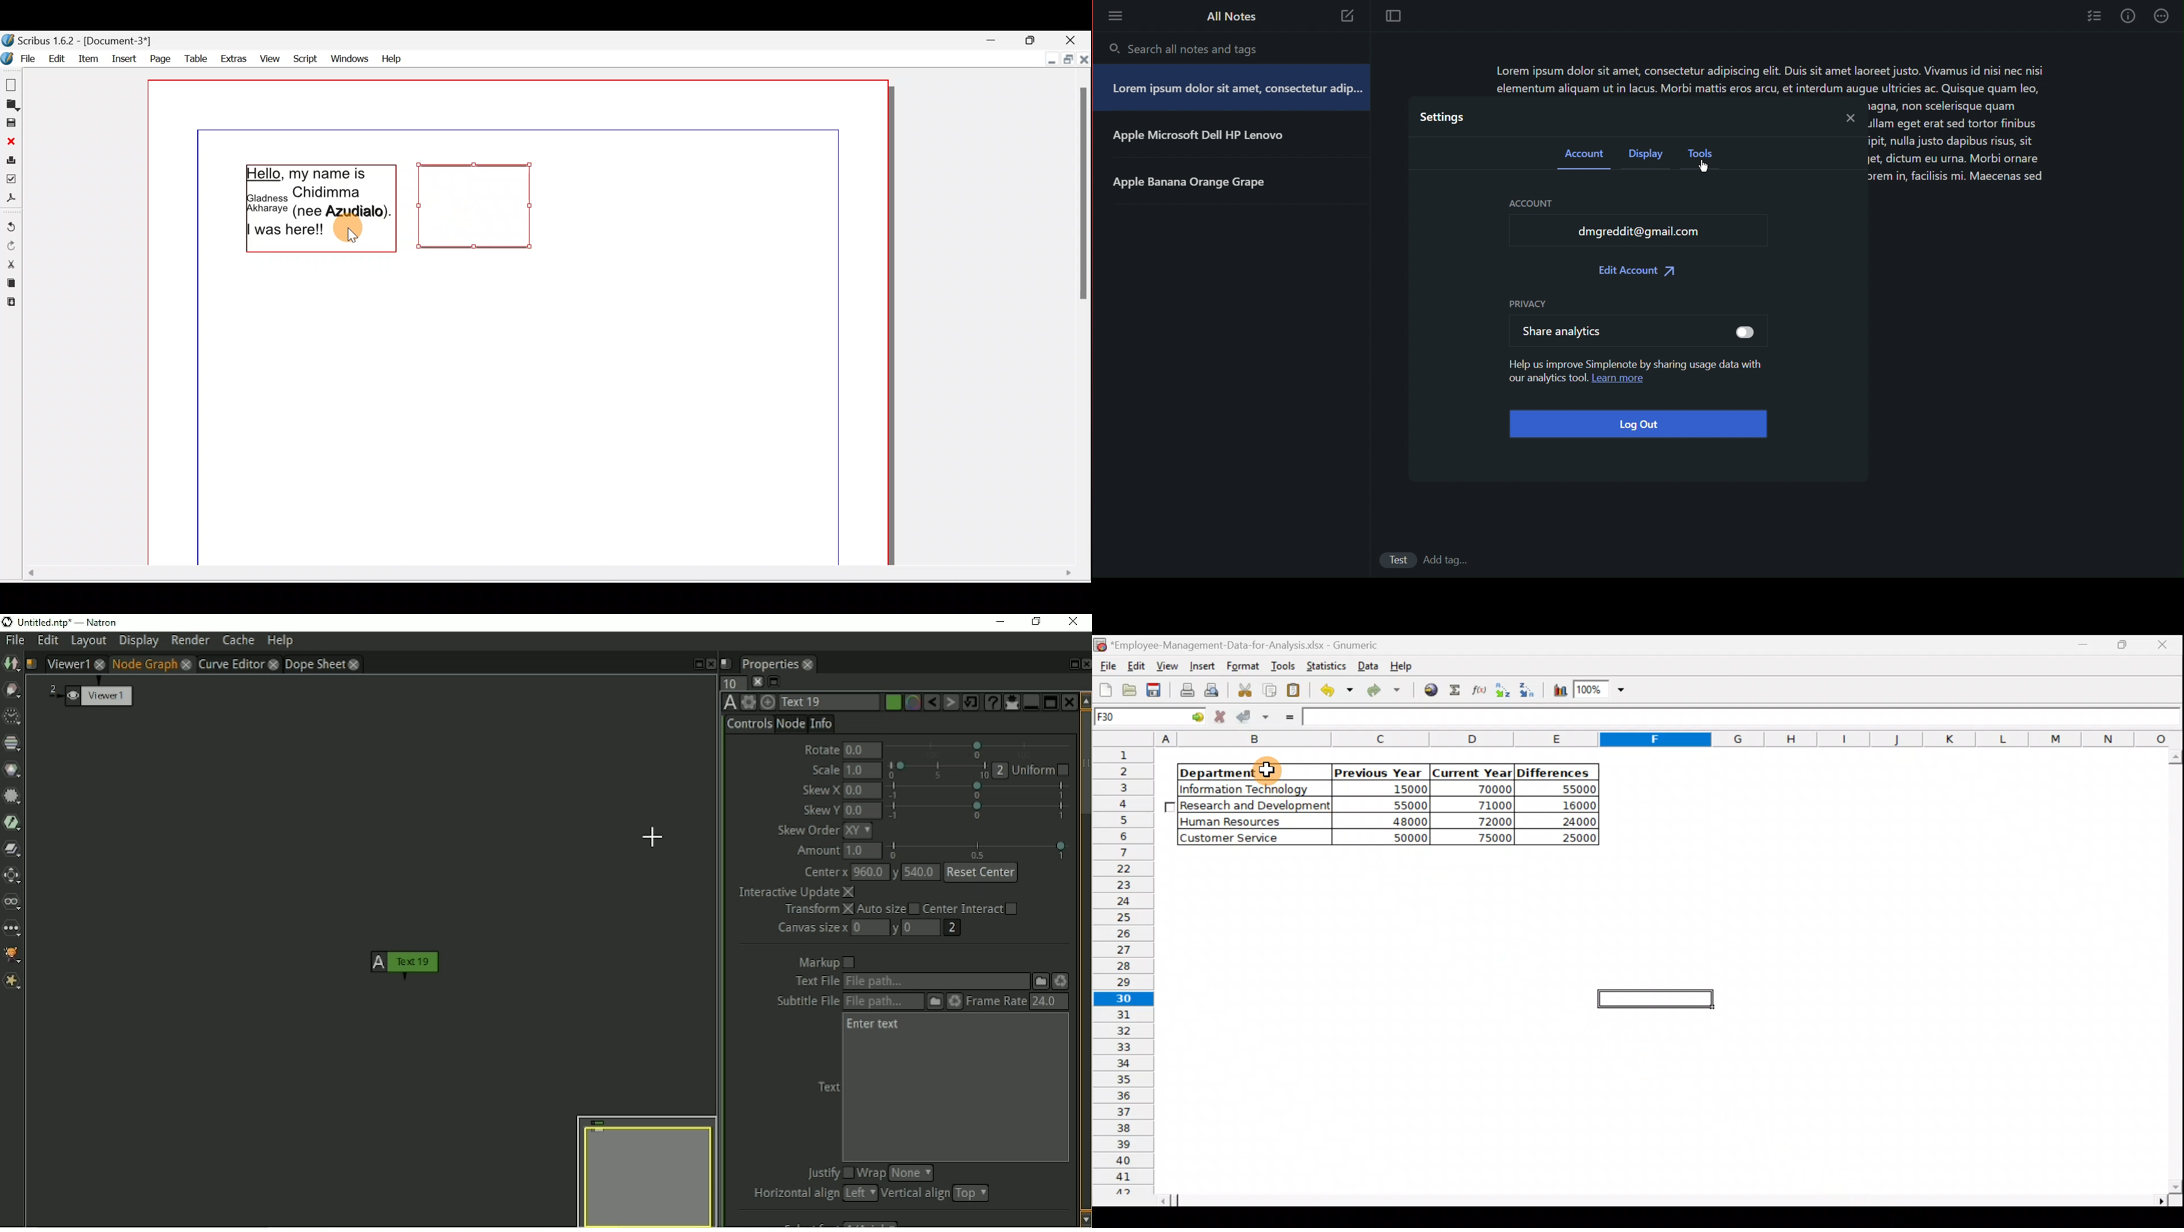 Image resolution: width=2184 pixels, height=1232 pixels. I want to click on Test, so click(1390, 559).